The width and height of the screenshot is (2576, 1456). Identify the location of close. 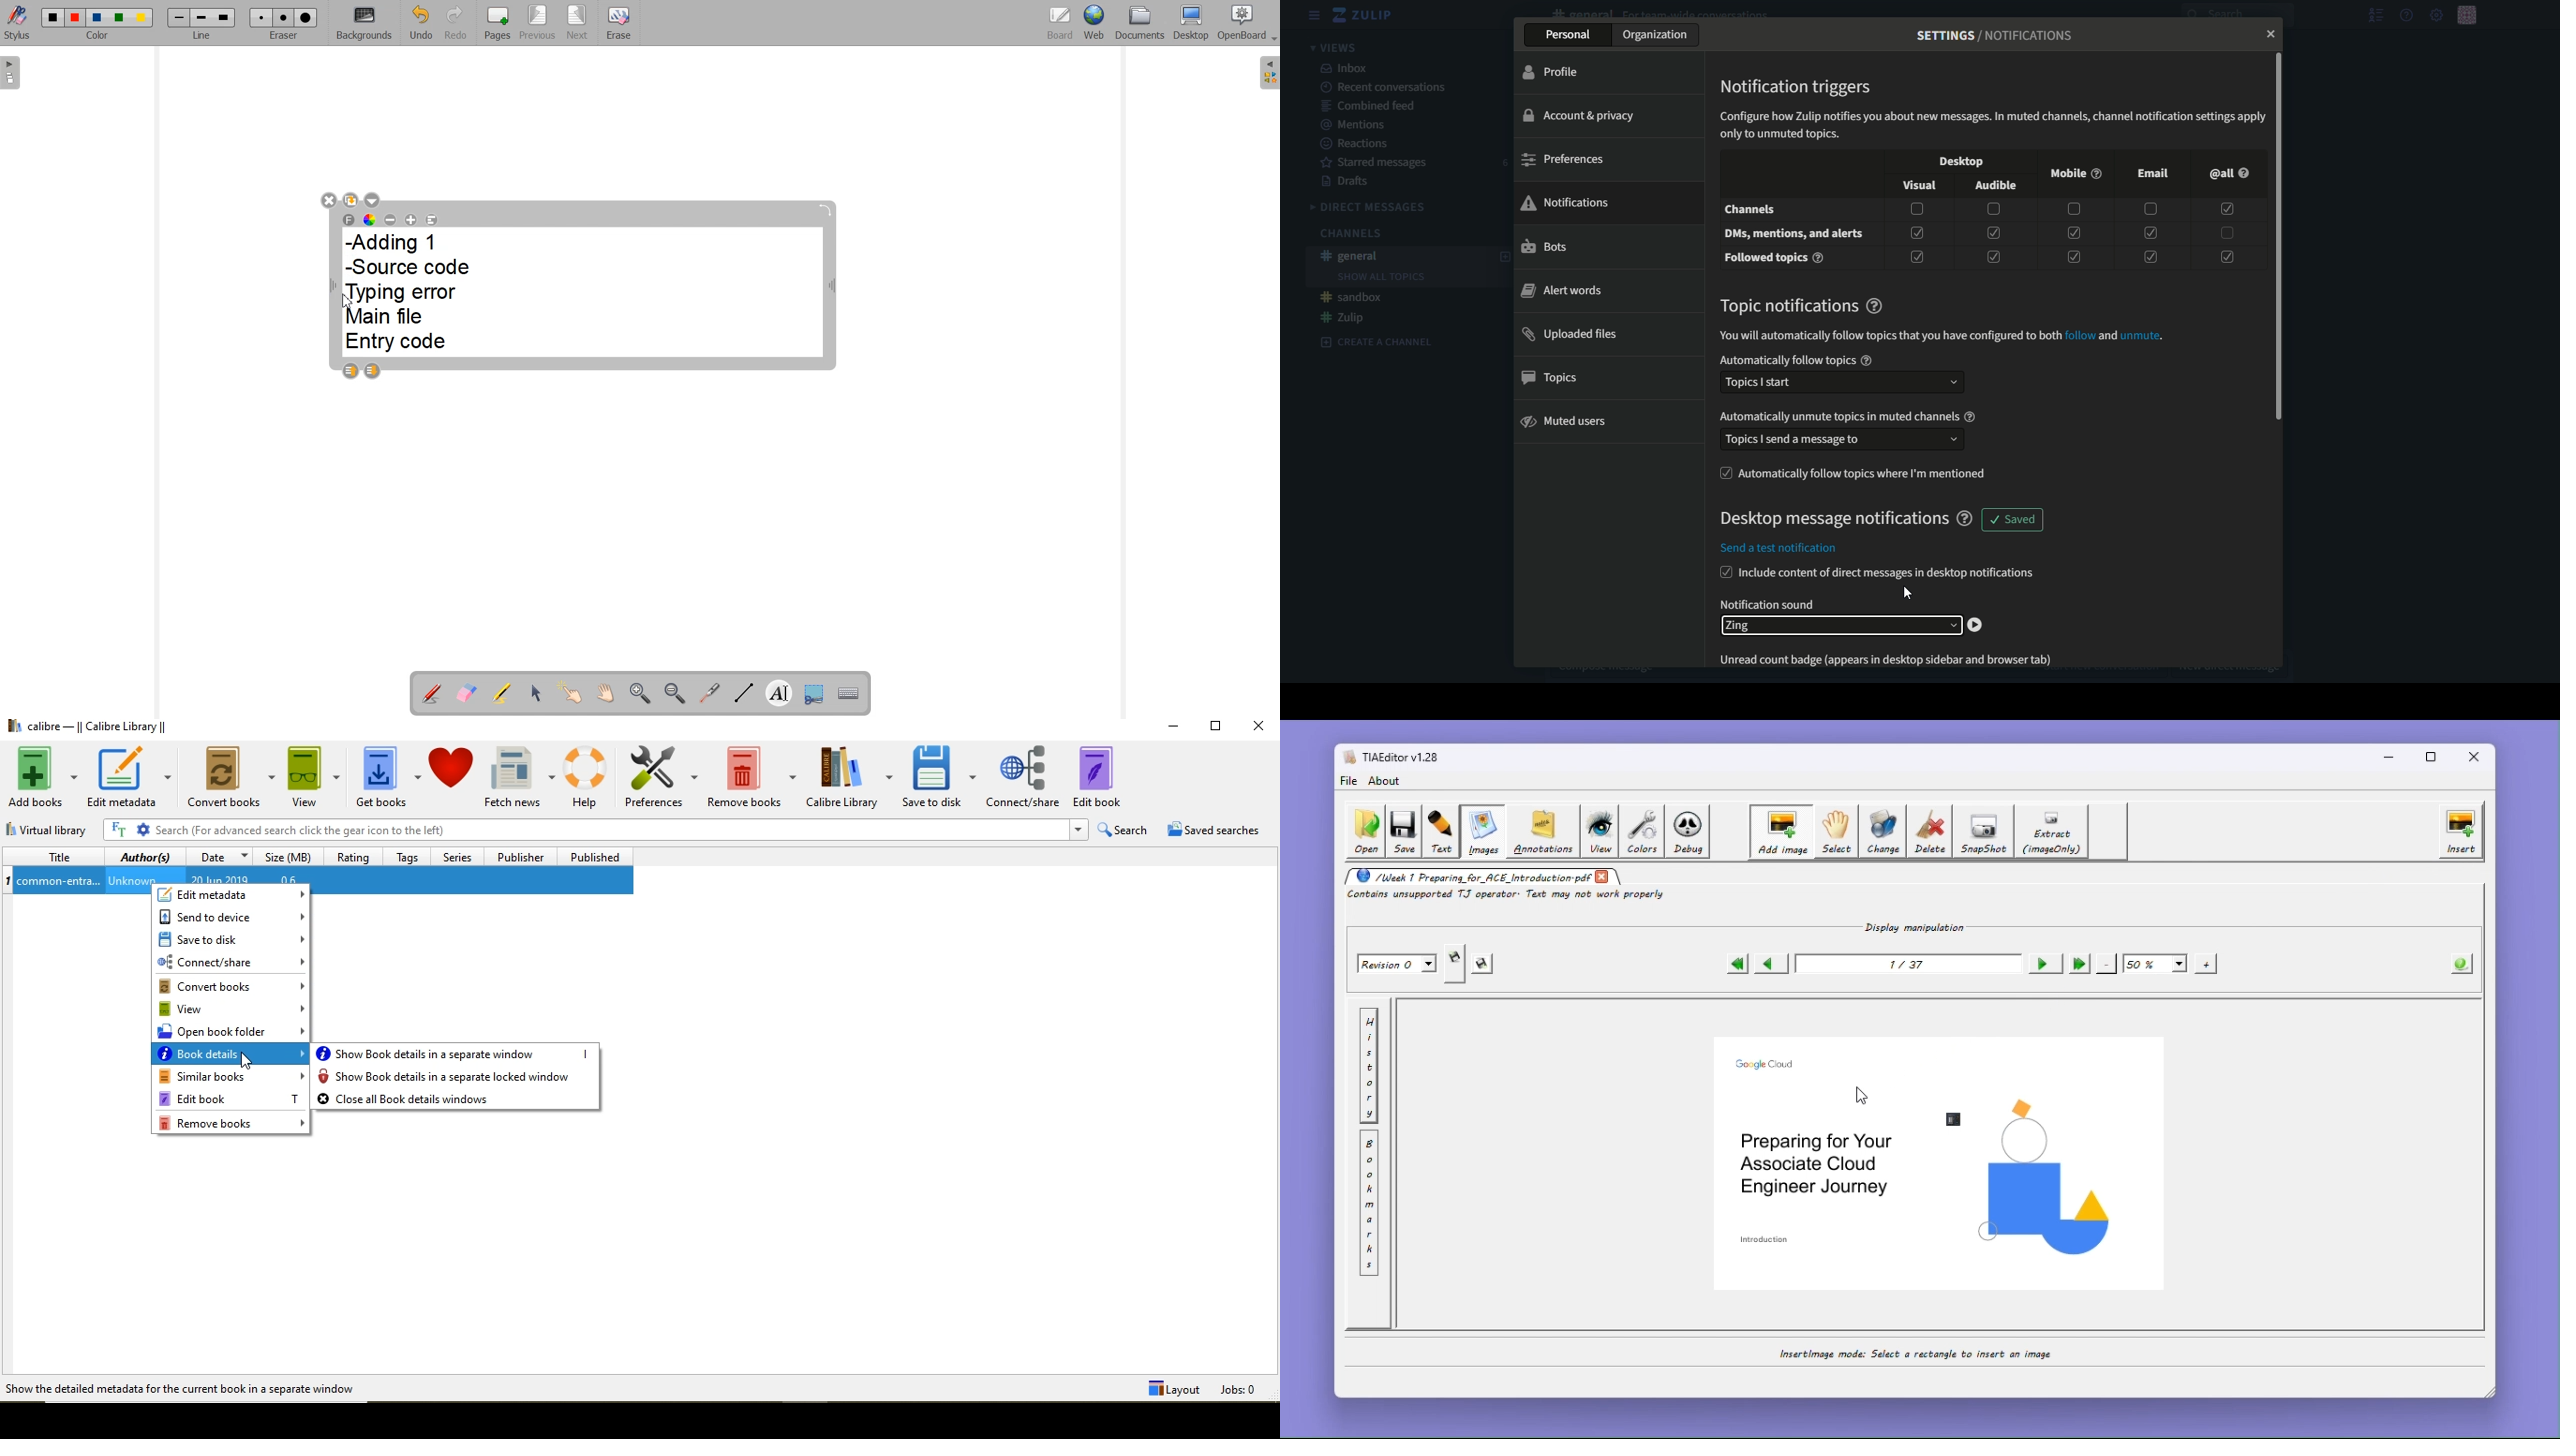
(2267, 35).